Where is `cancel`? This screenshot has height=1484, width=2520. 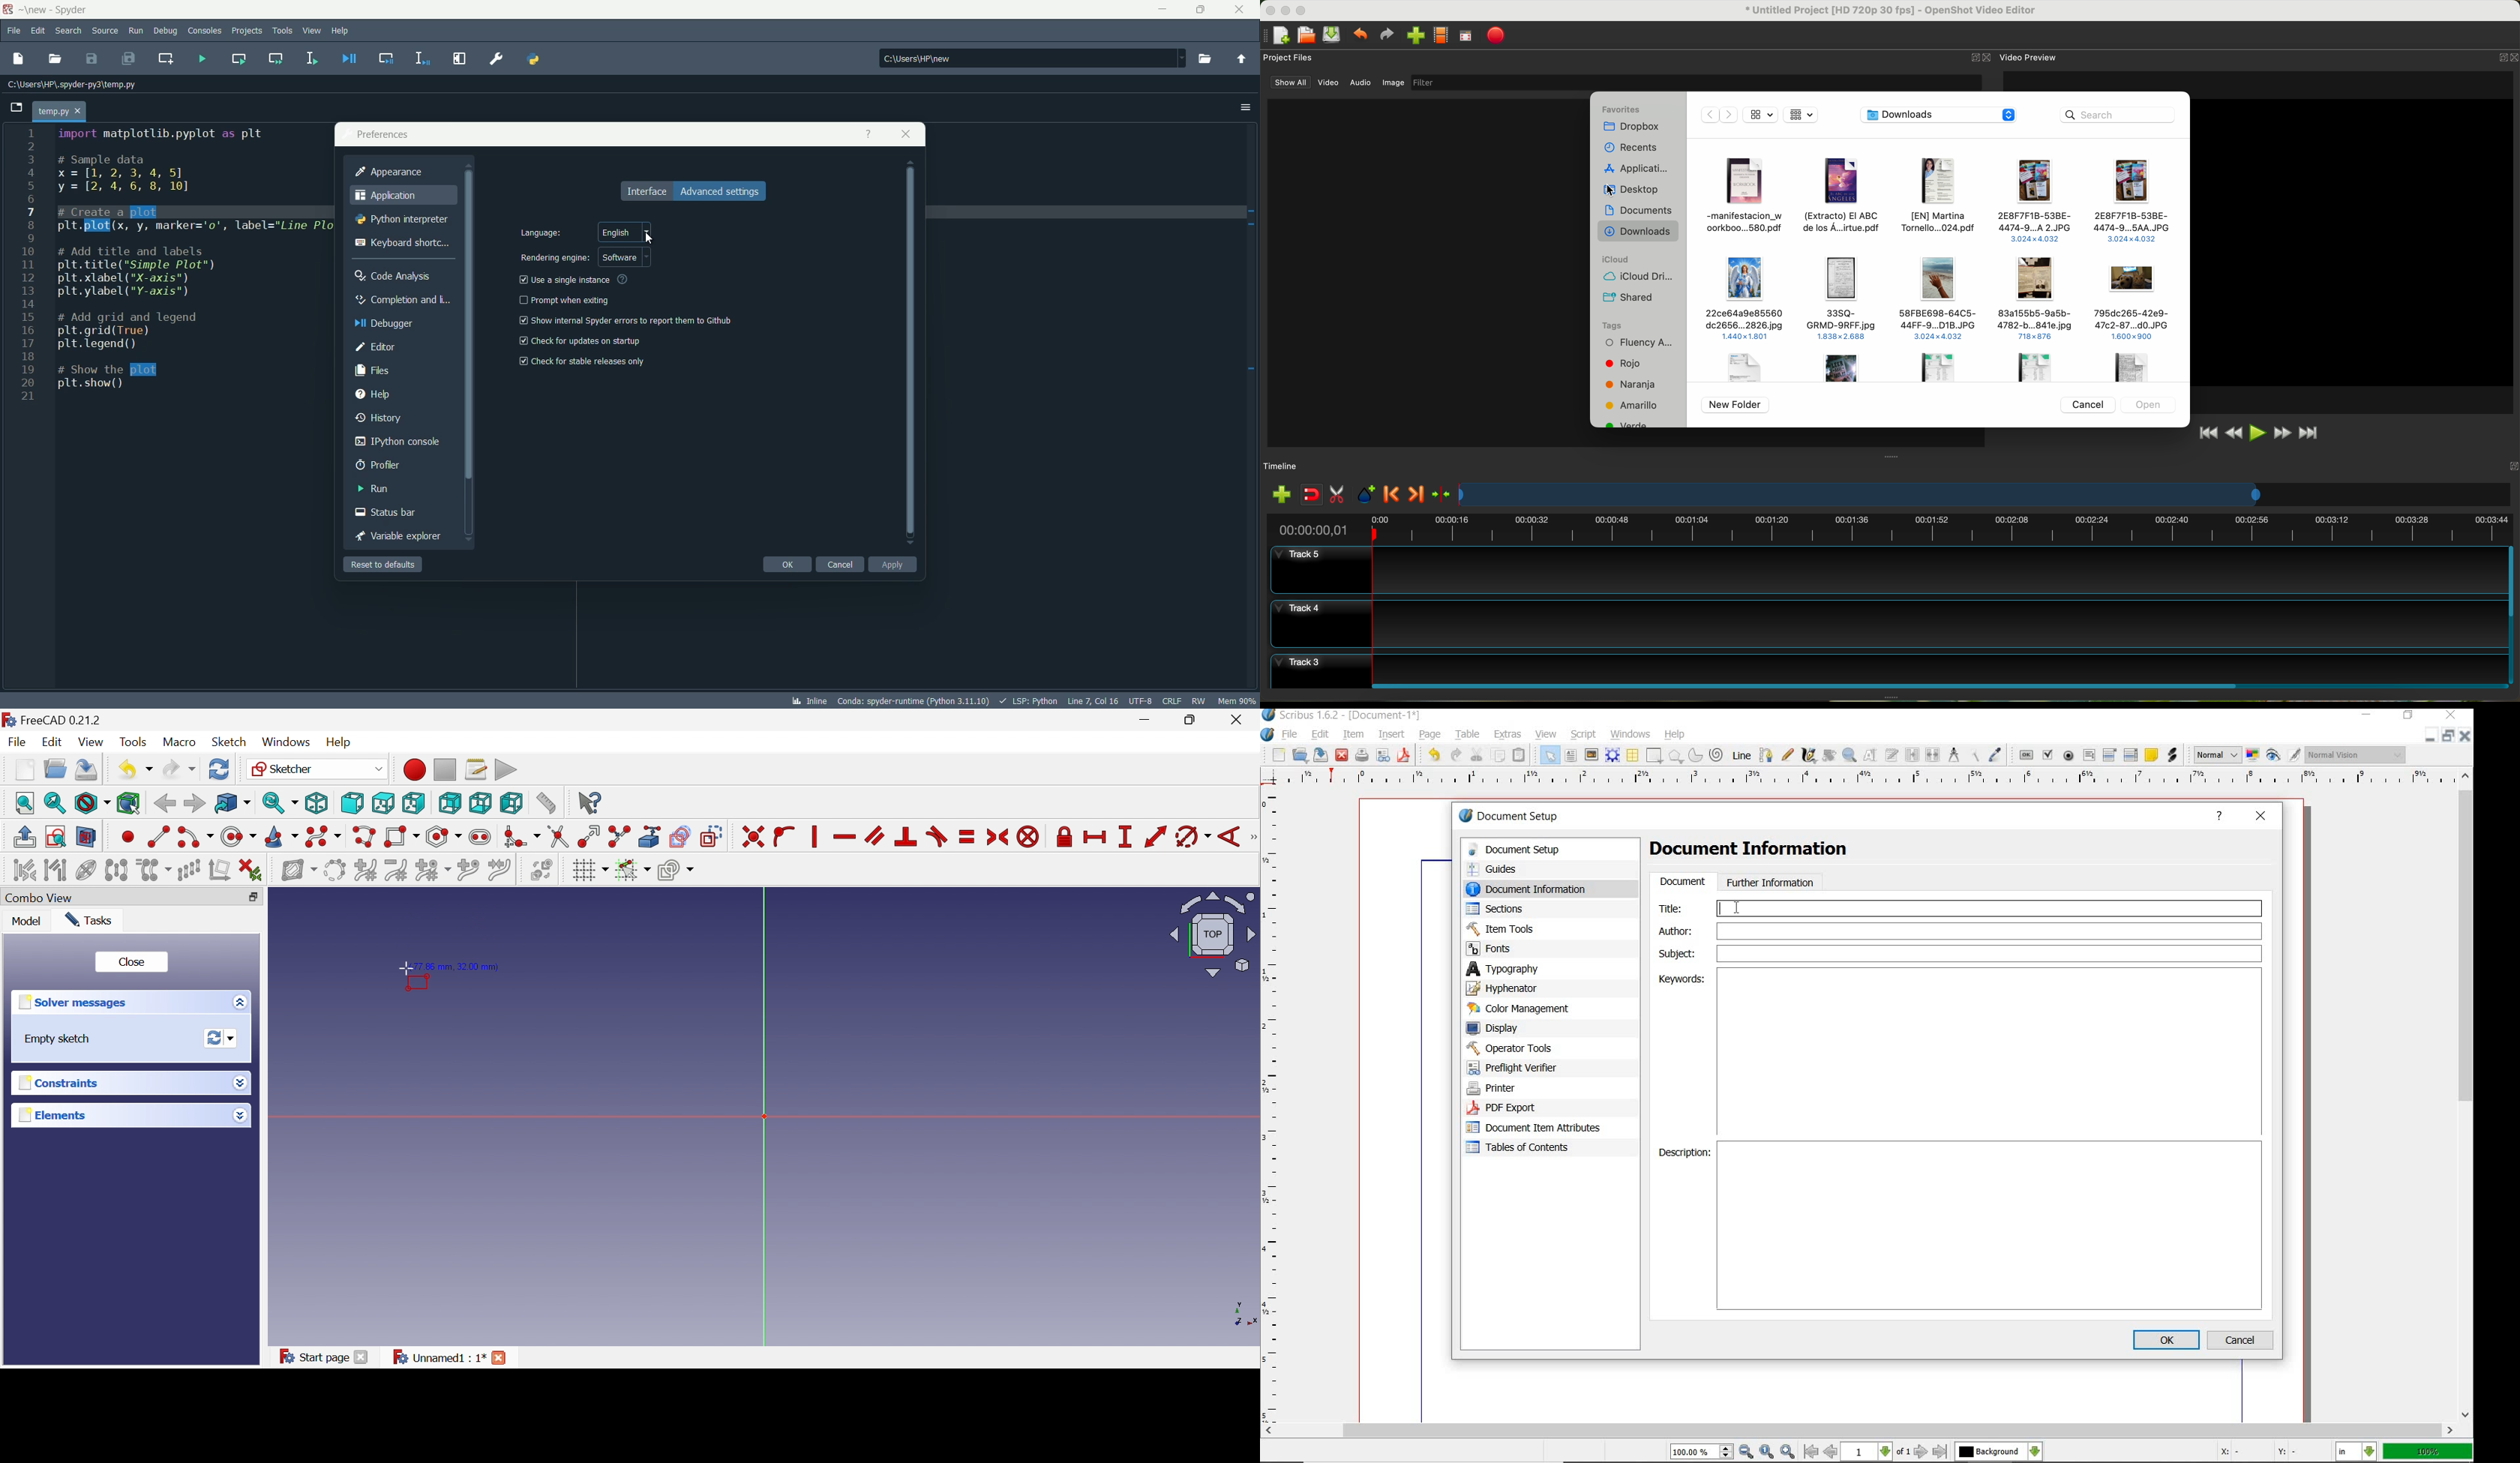
cancel is located at coordinates (2243, 1339).